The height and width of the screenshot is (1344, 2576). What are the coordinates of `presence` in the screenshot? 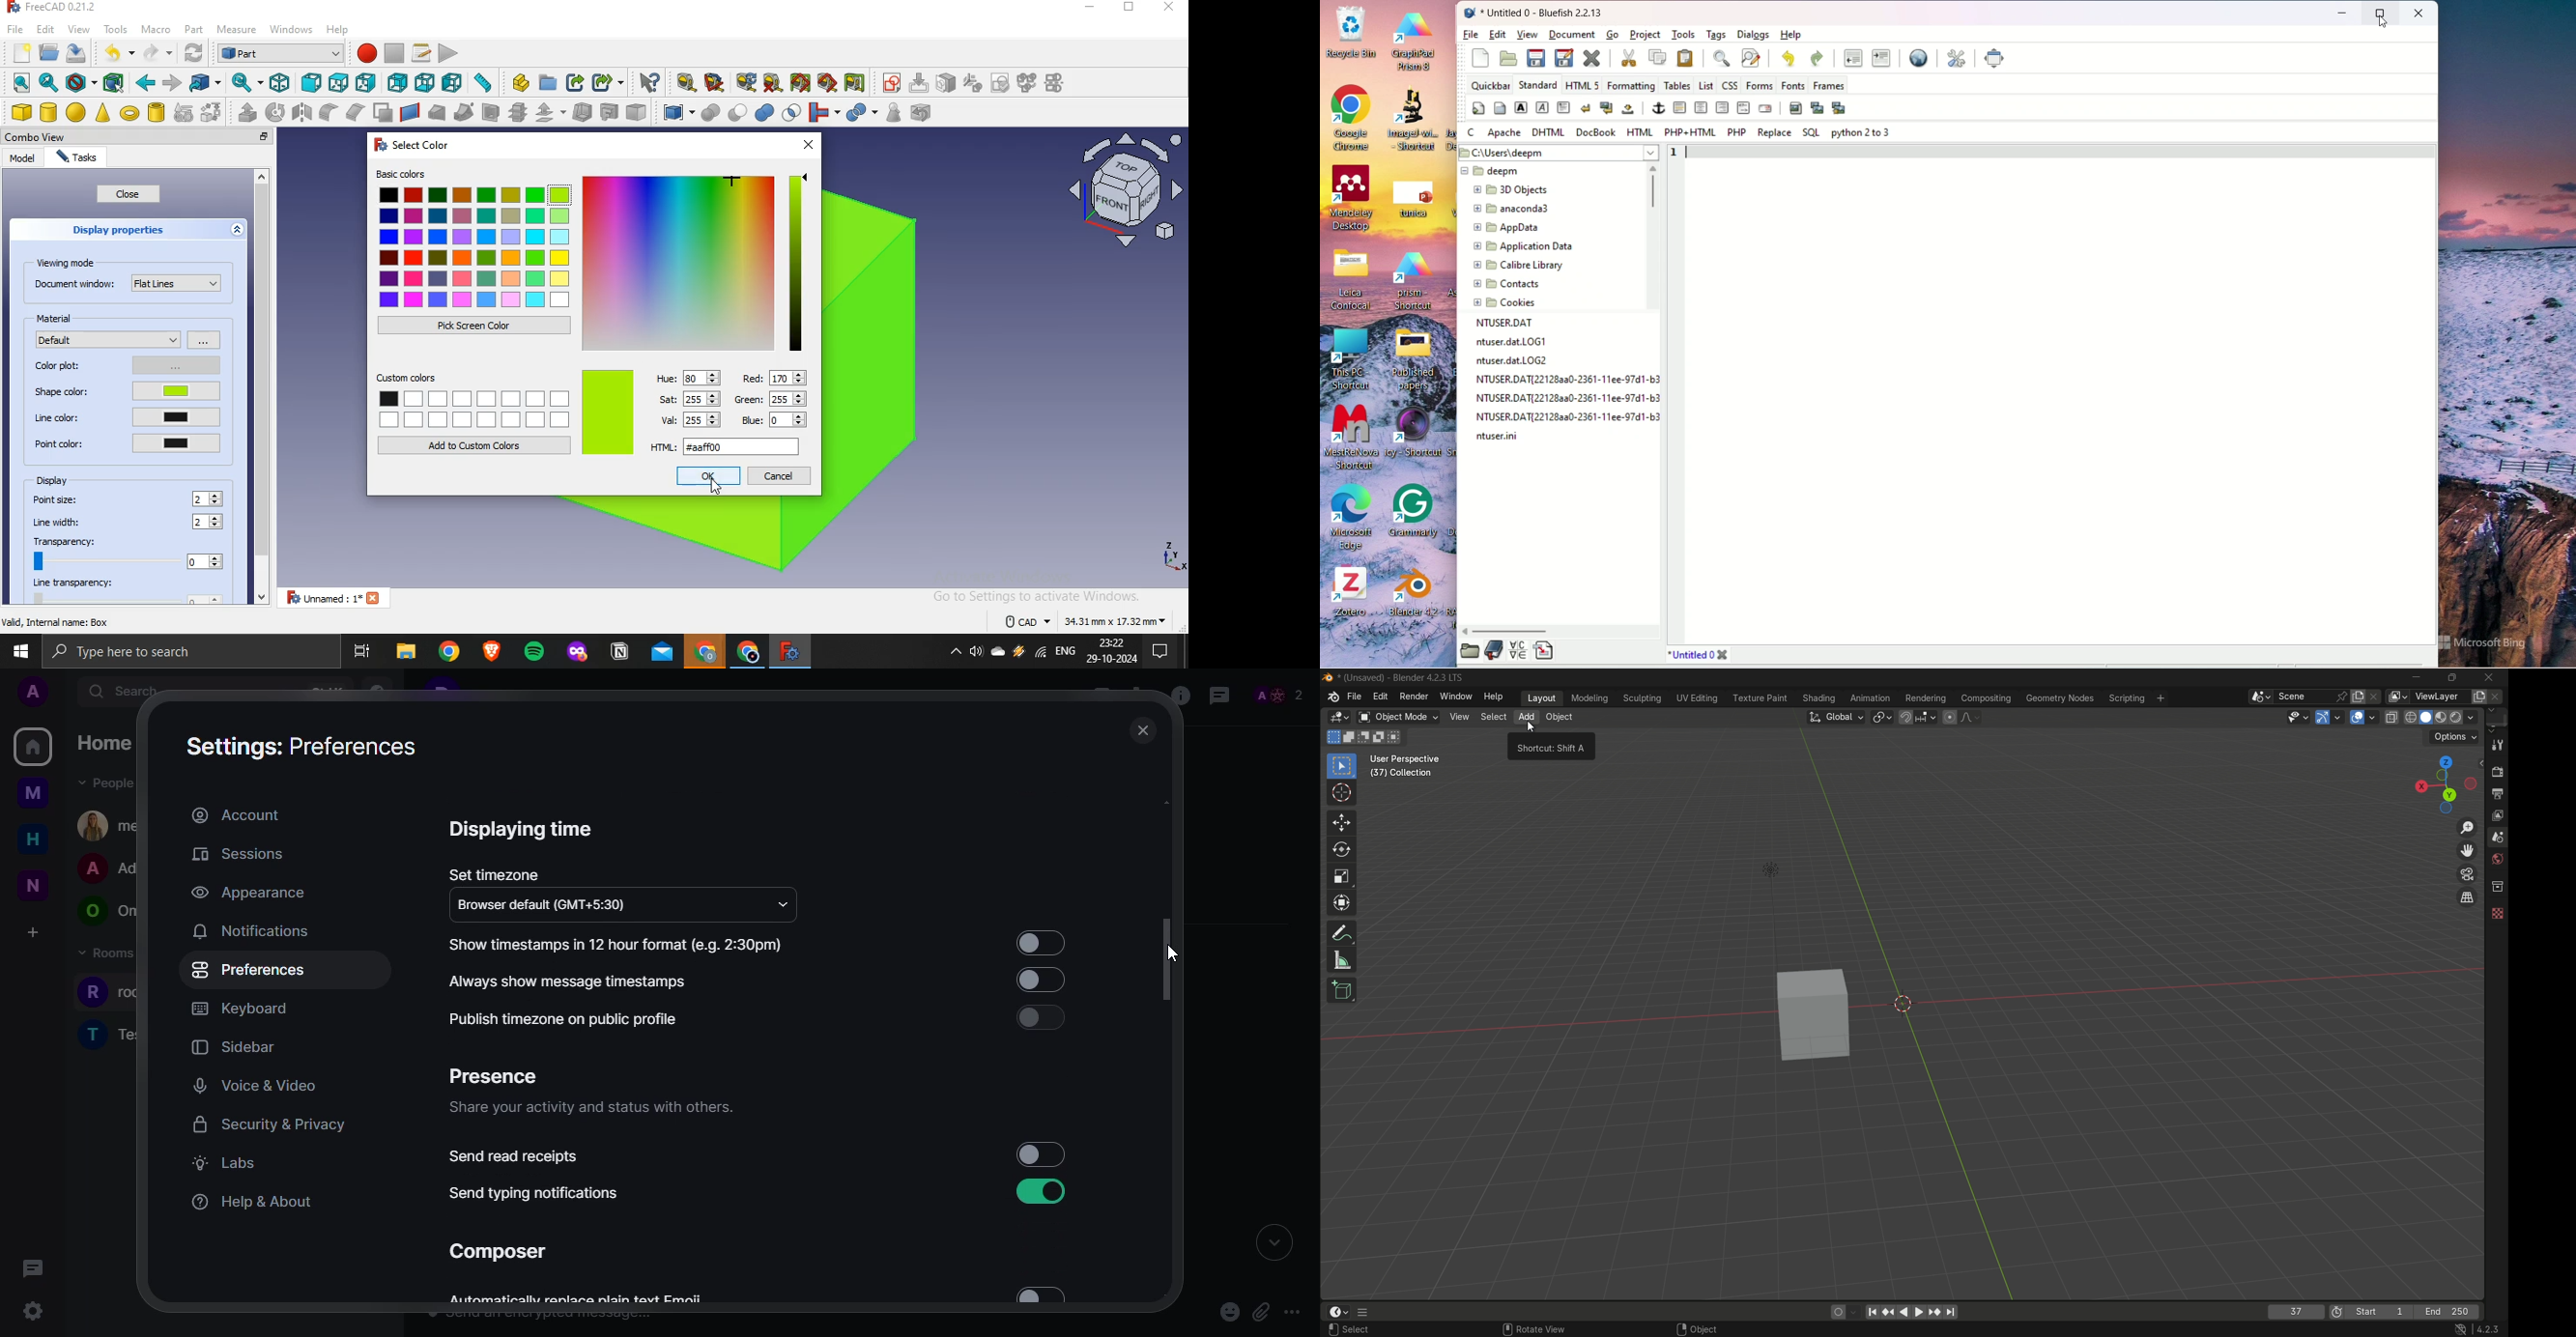 It's located at (493, 1076).